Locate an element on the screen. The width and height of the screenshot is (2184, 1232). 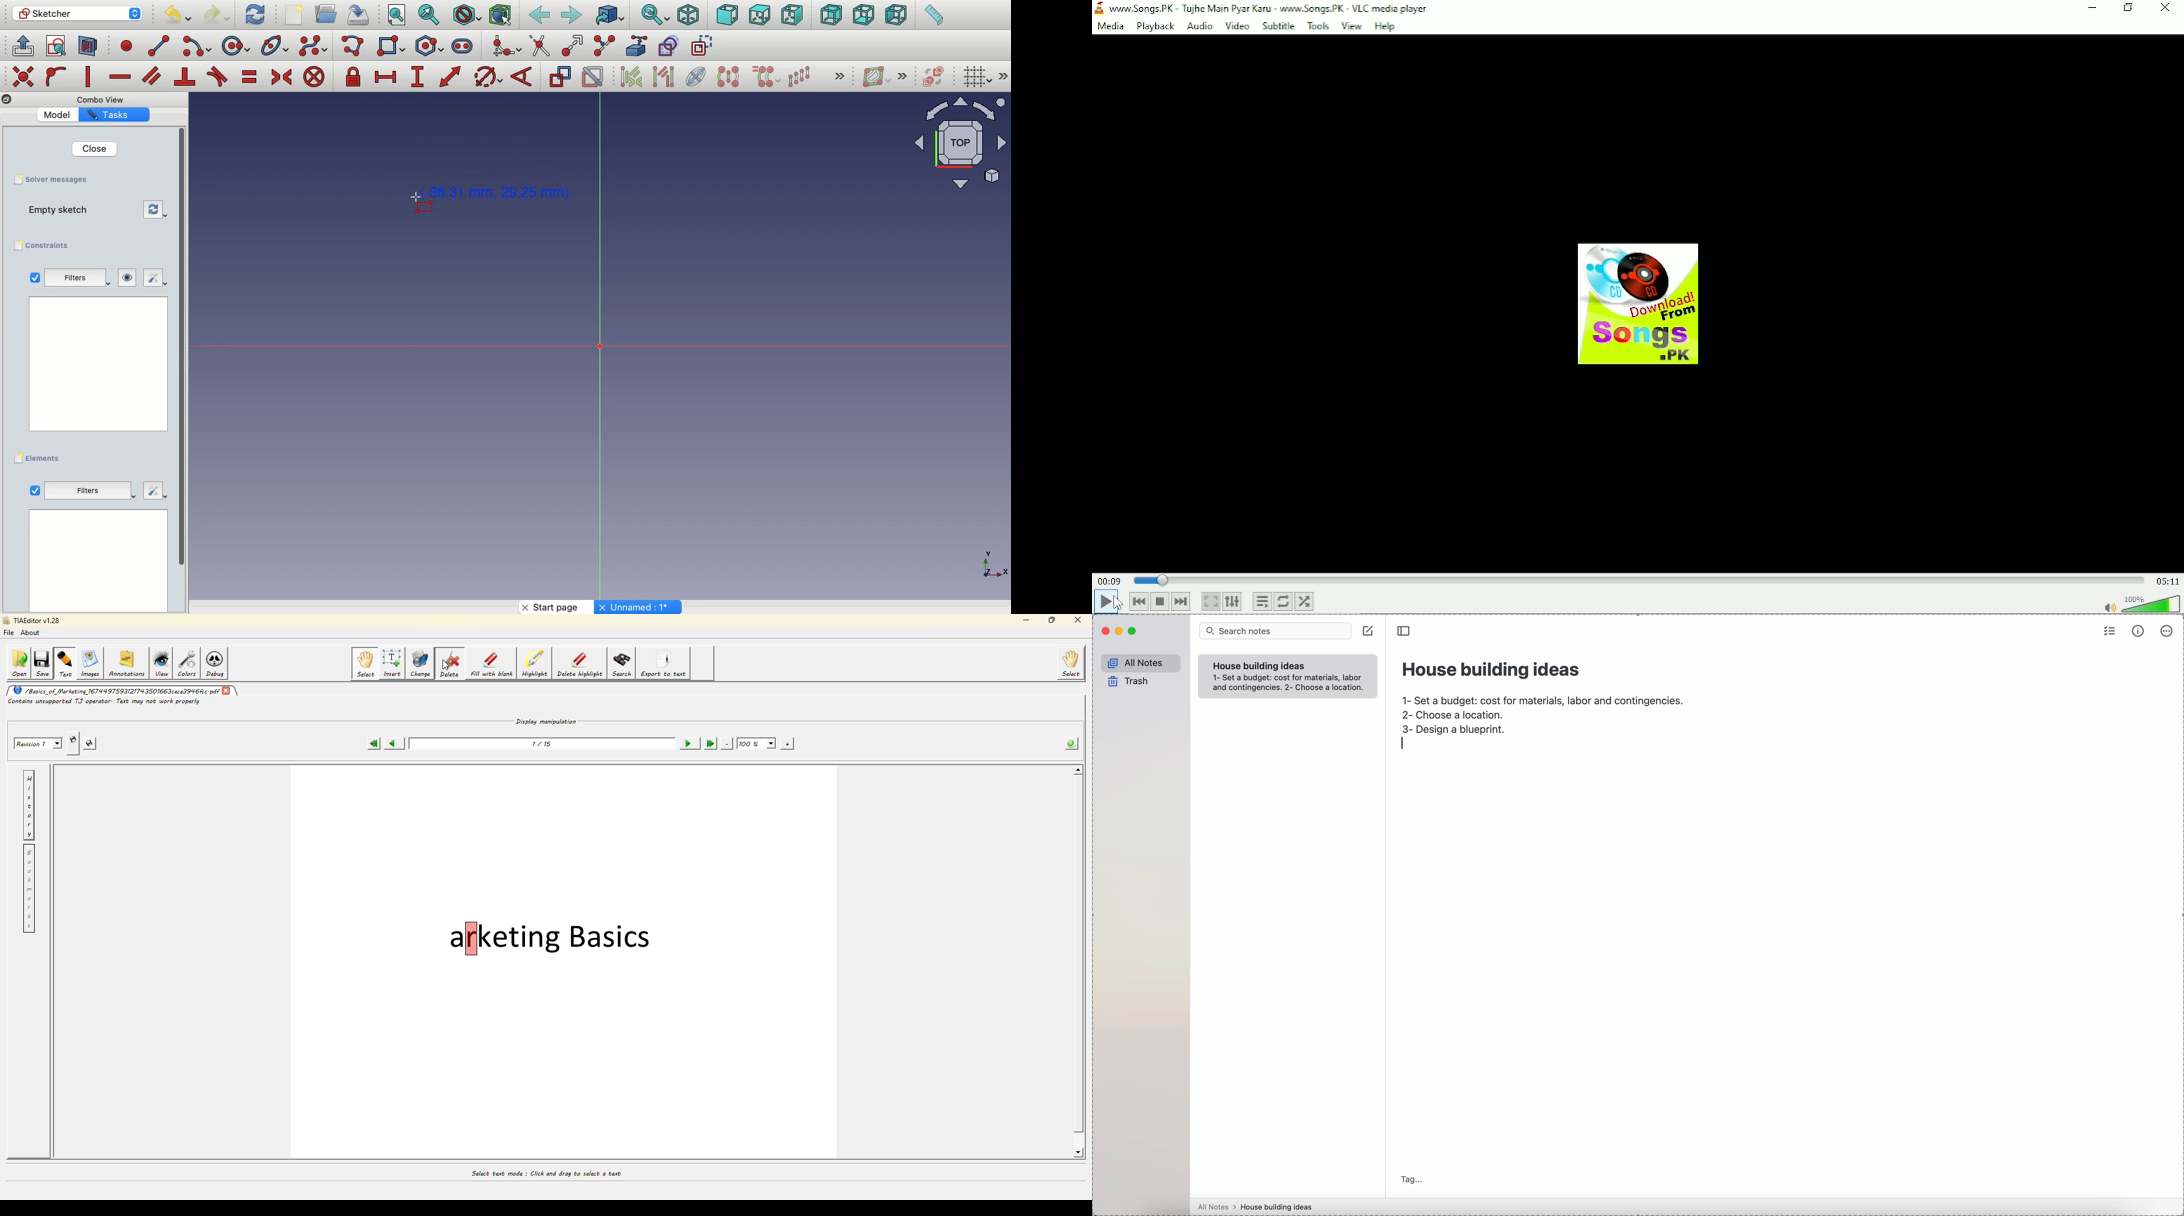
1- Set a budget: cost for materials, labor
and contingencies. 2- Choose a location. is located at coordinates (1289, 685).